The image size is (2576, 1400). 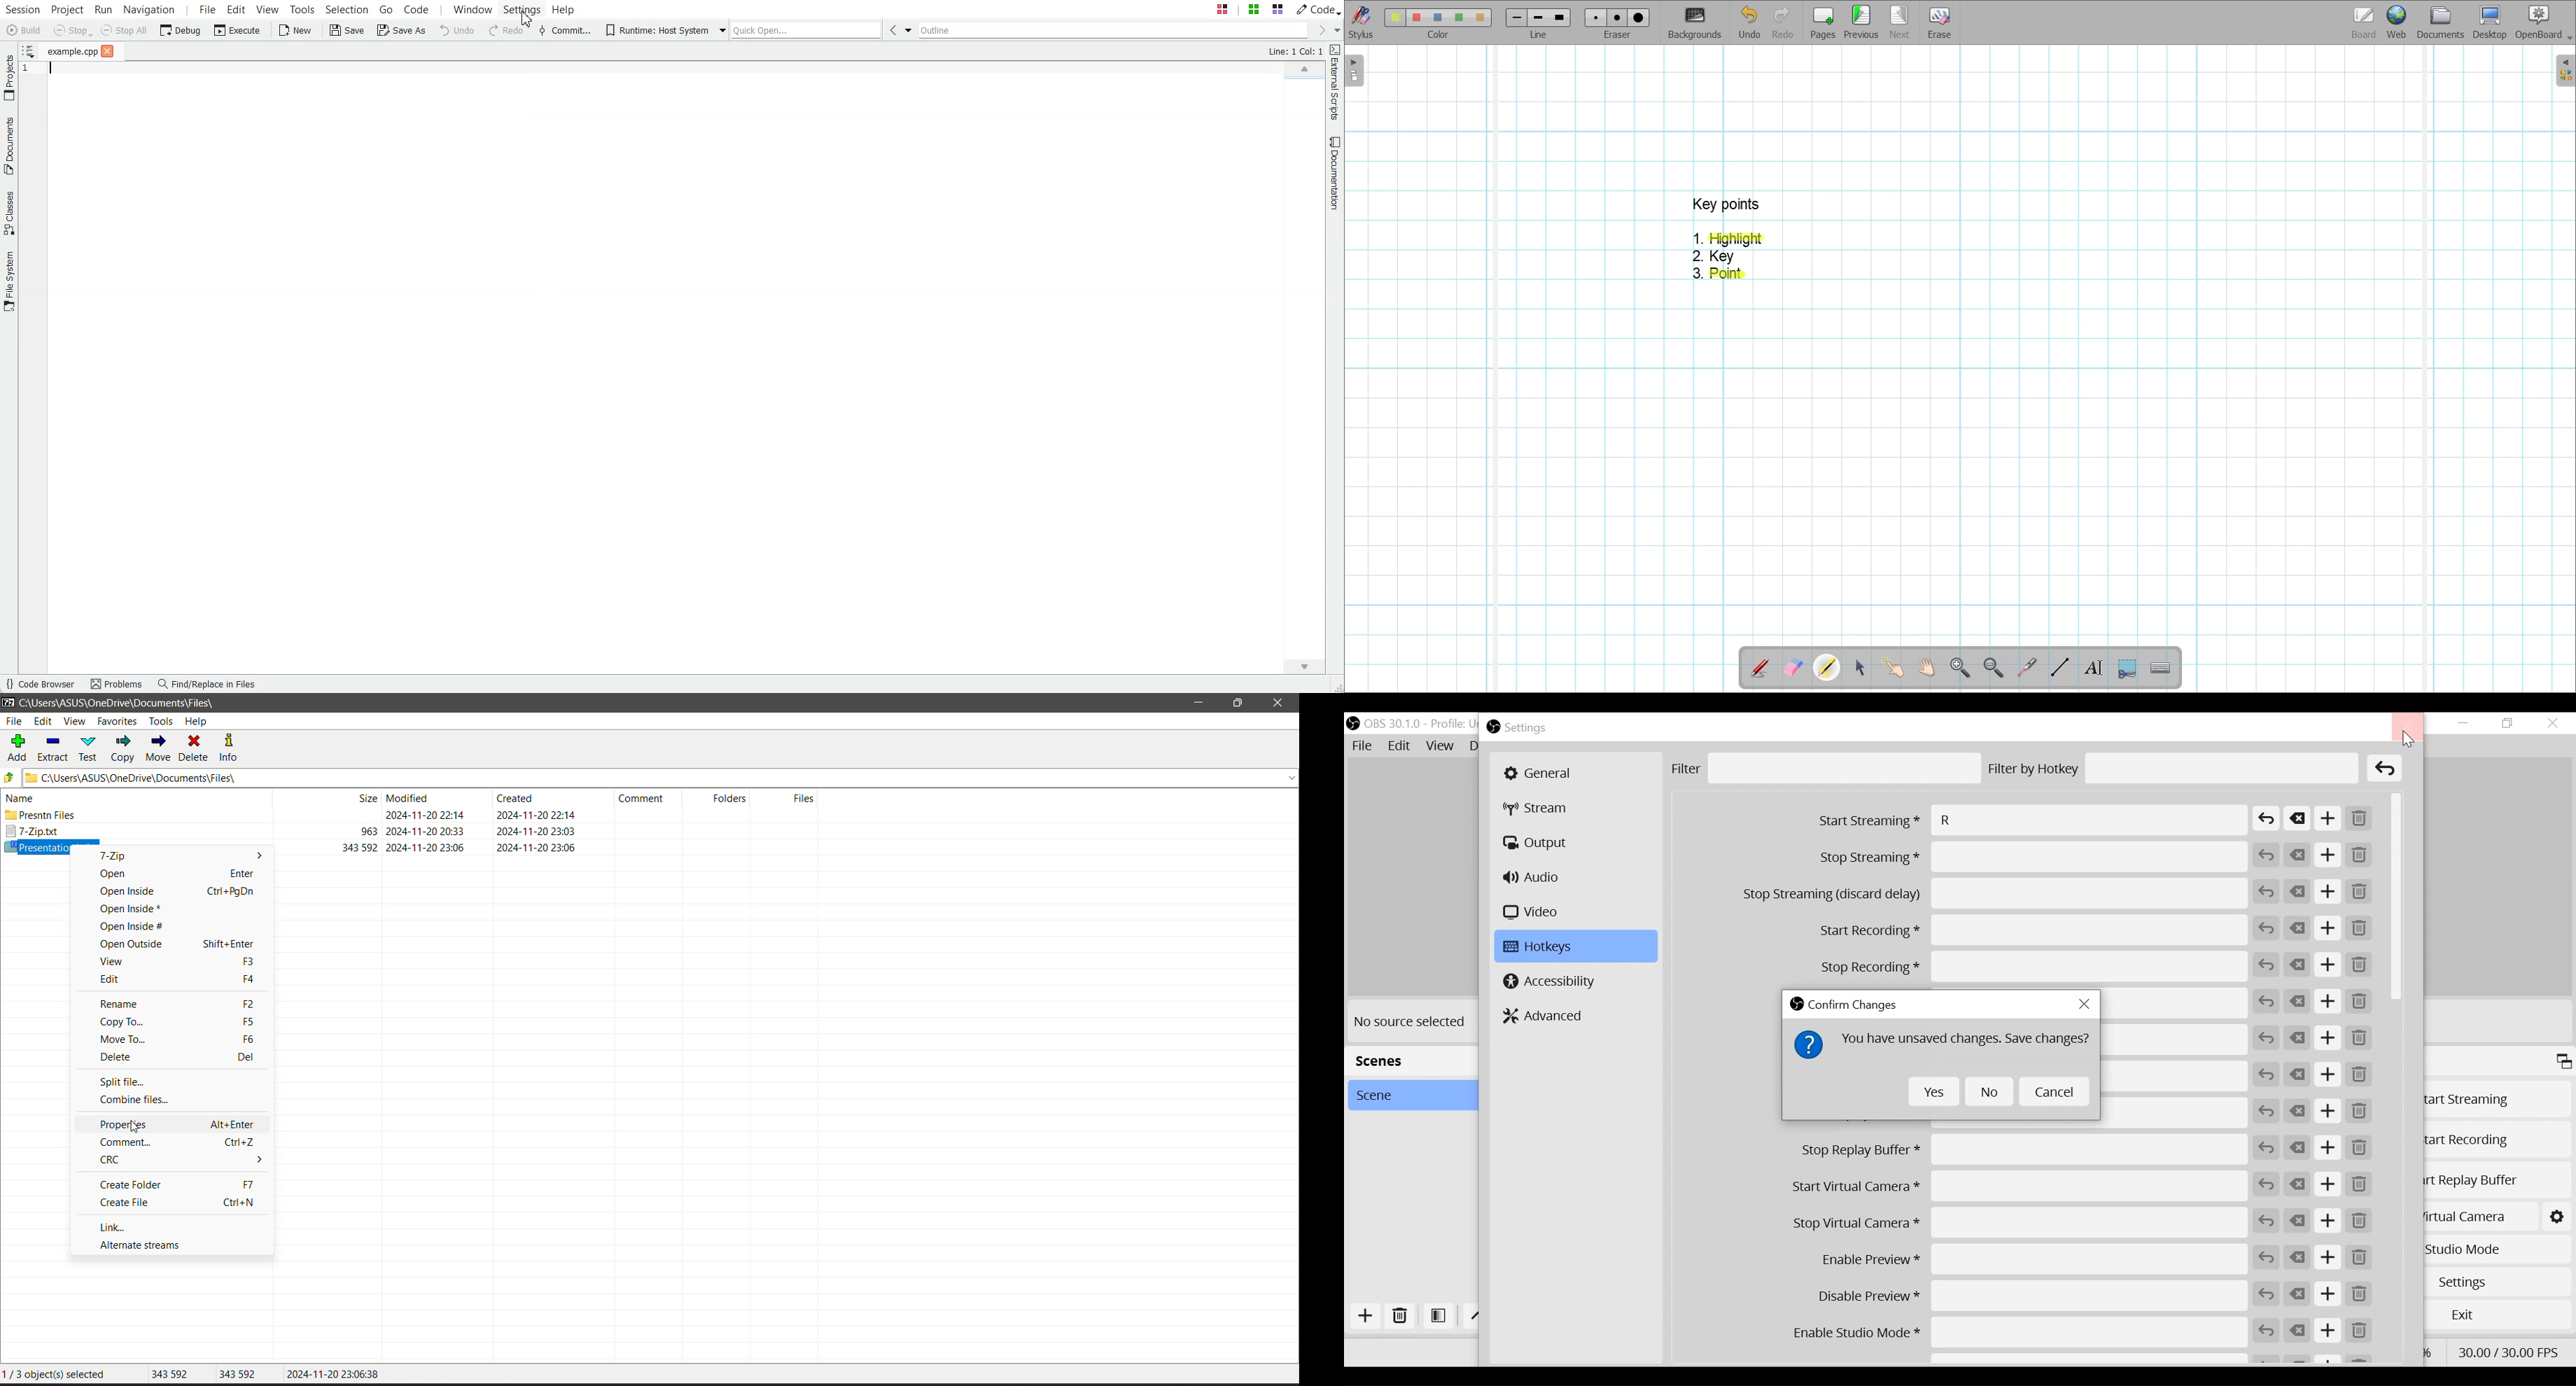 I want to click on Clear, so click(x=2299, y=1295).